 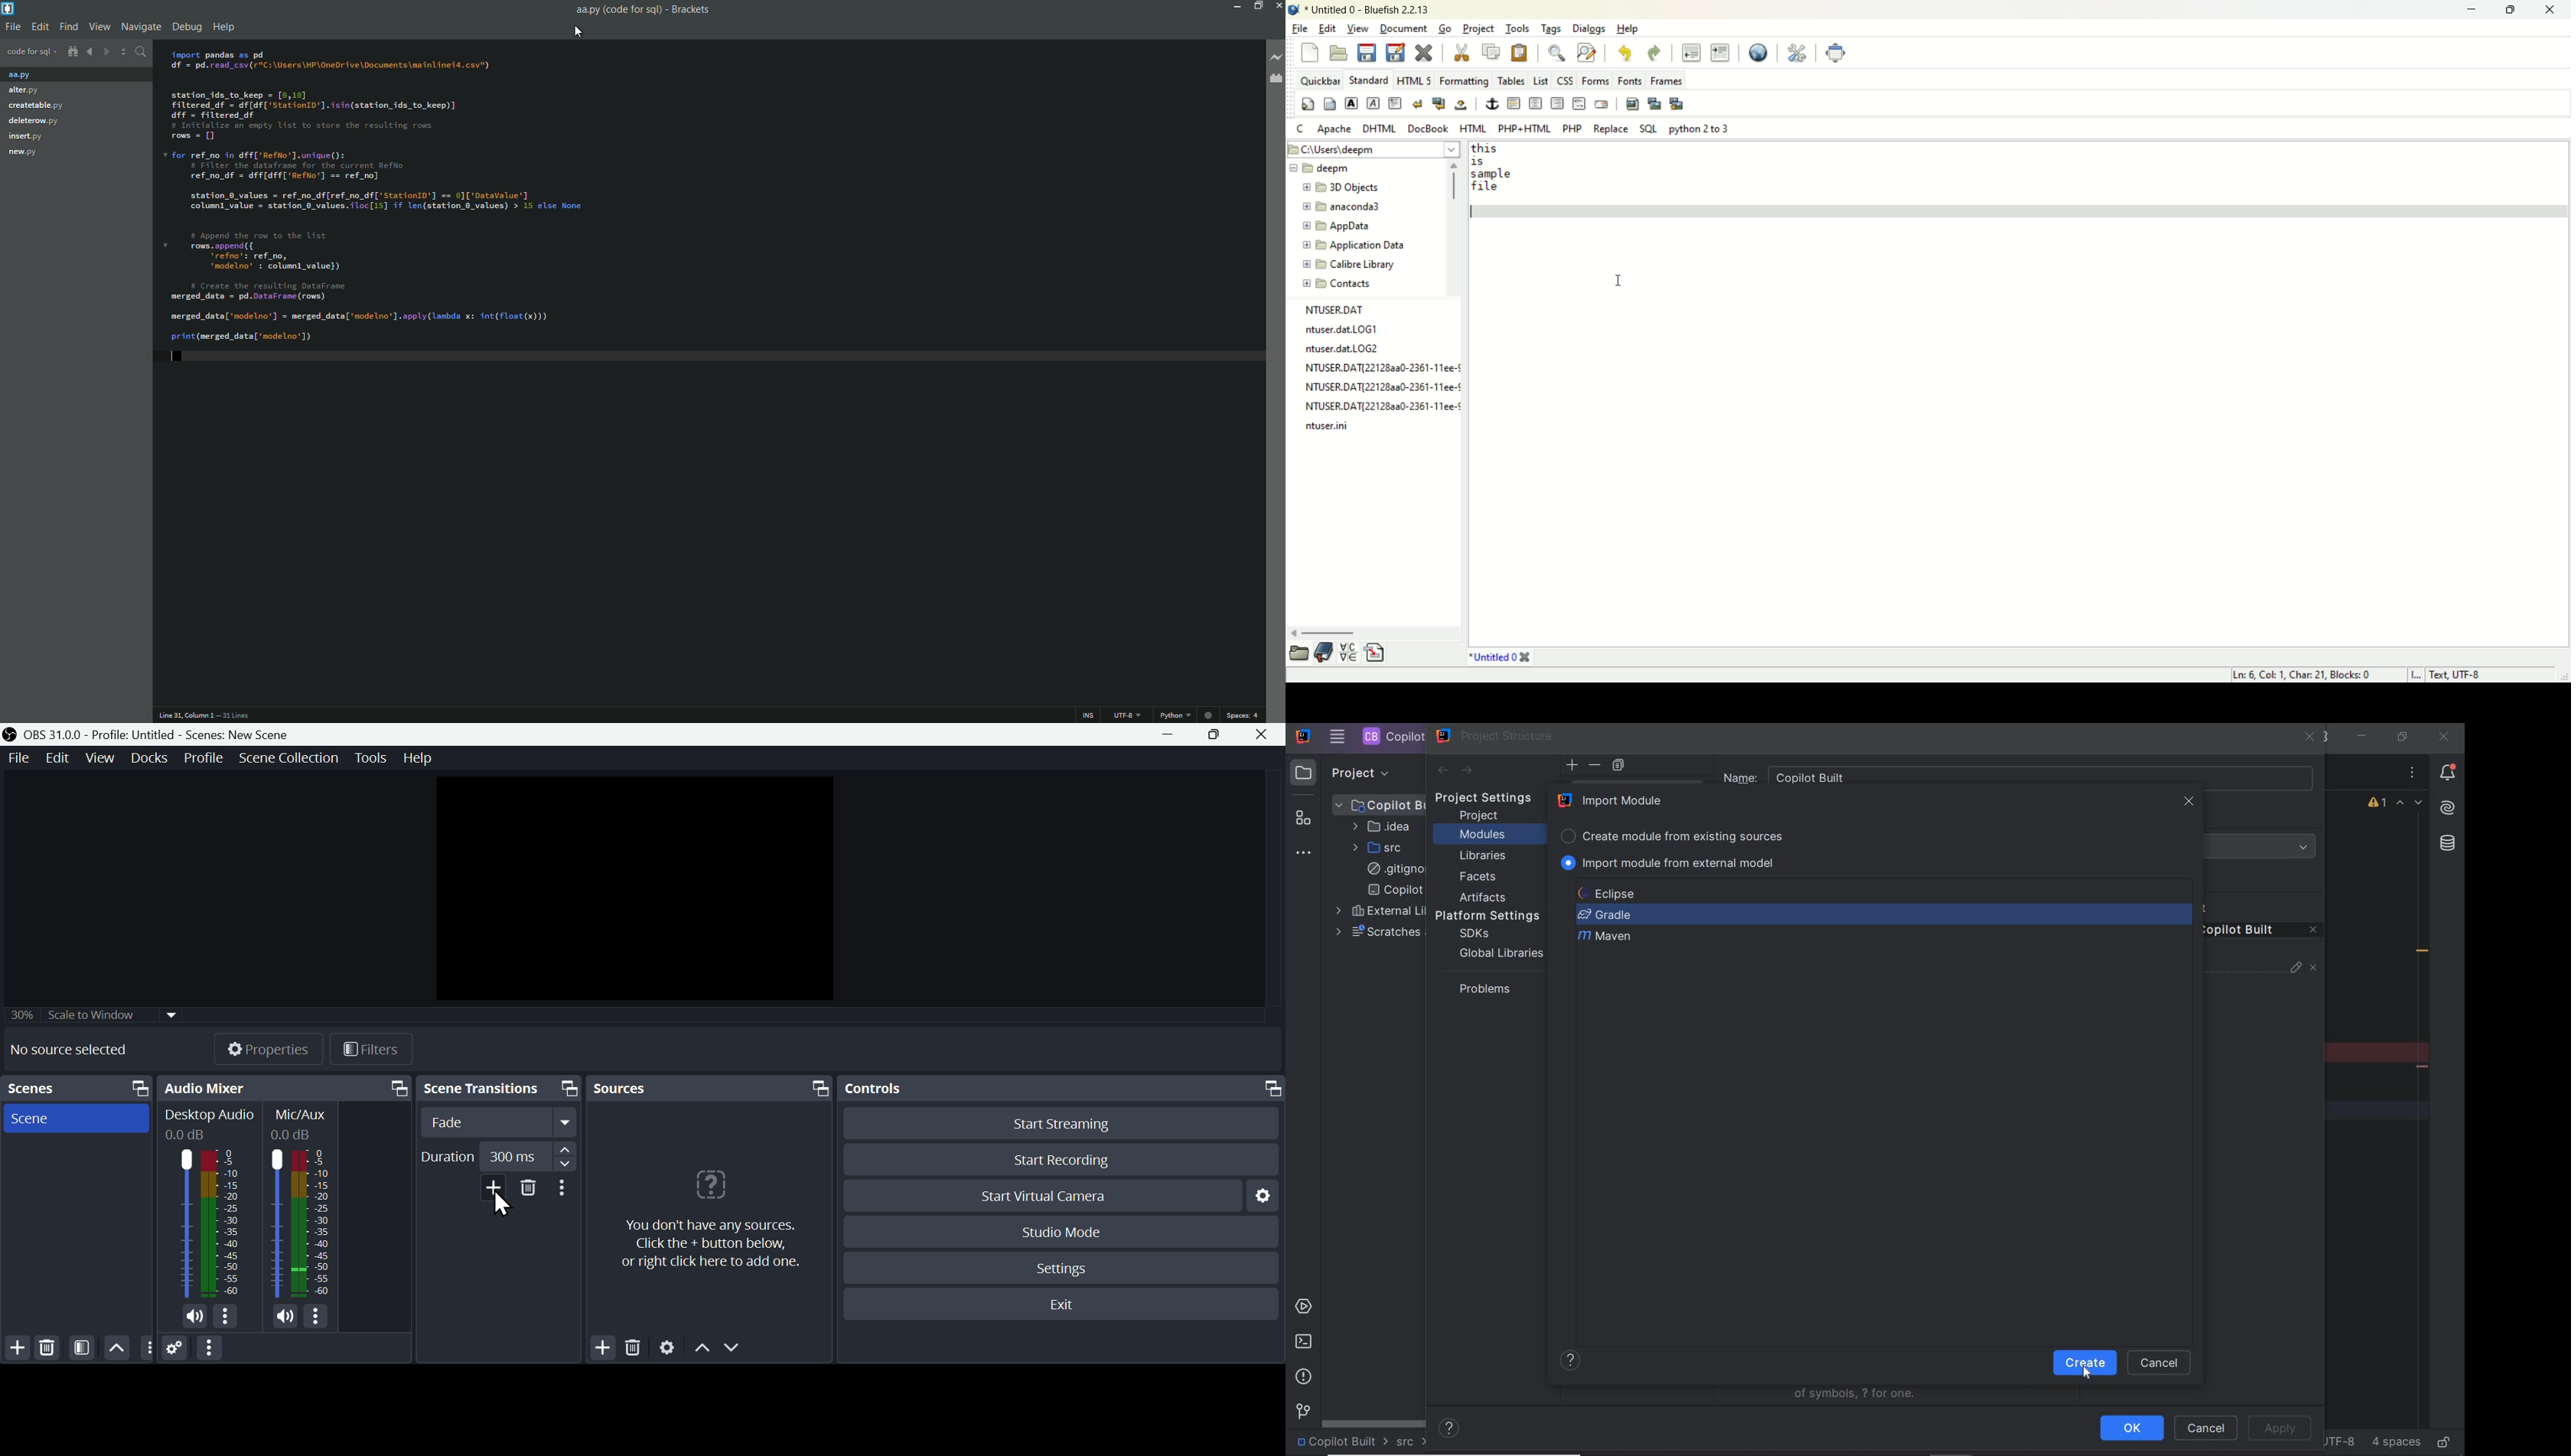 What do you see at coordinates (270, 1047) in the screenshot?
I see `Properties` at bounding box center [270, 1047].